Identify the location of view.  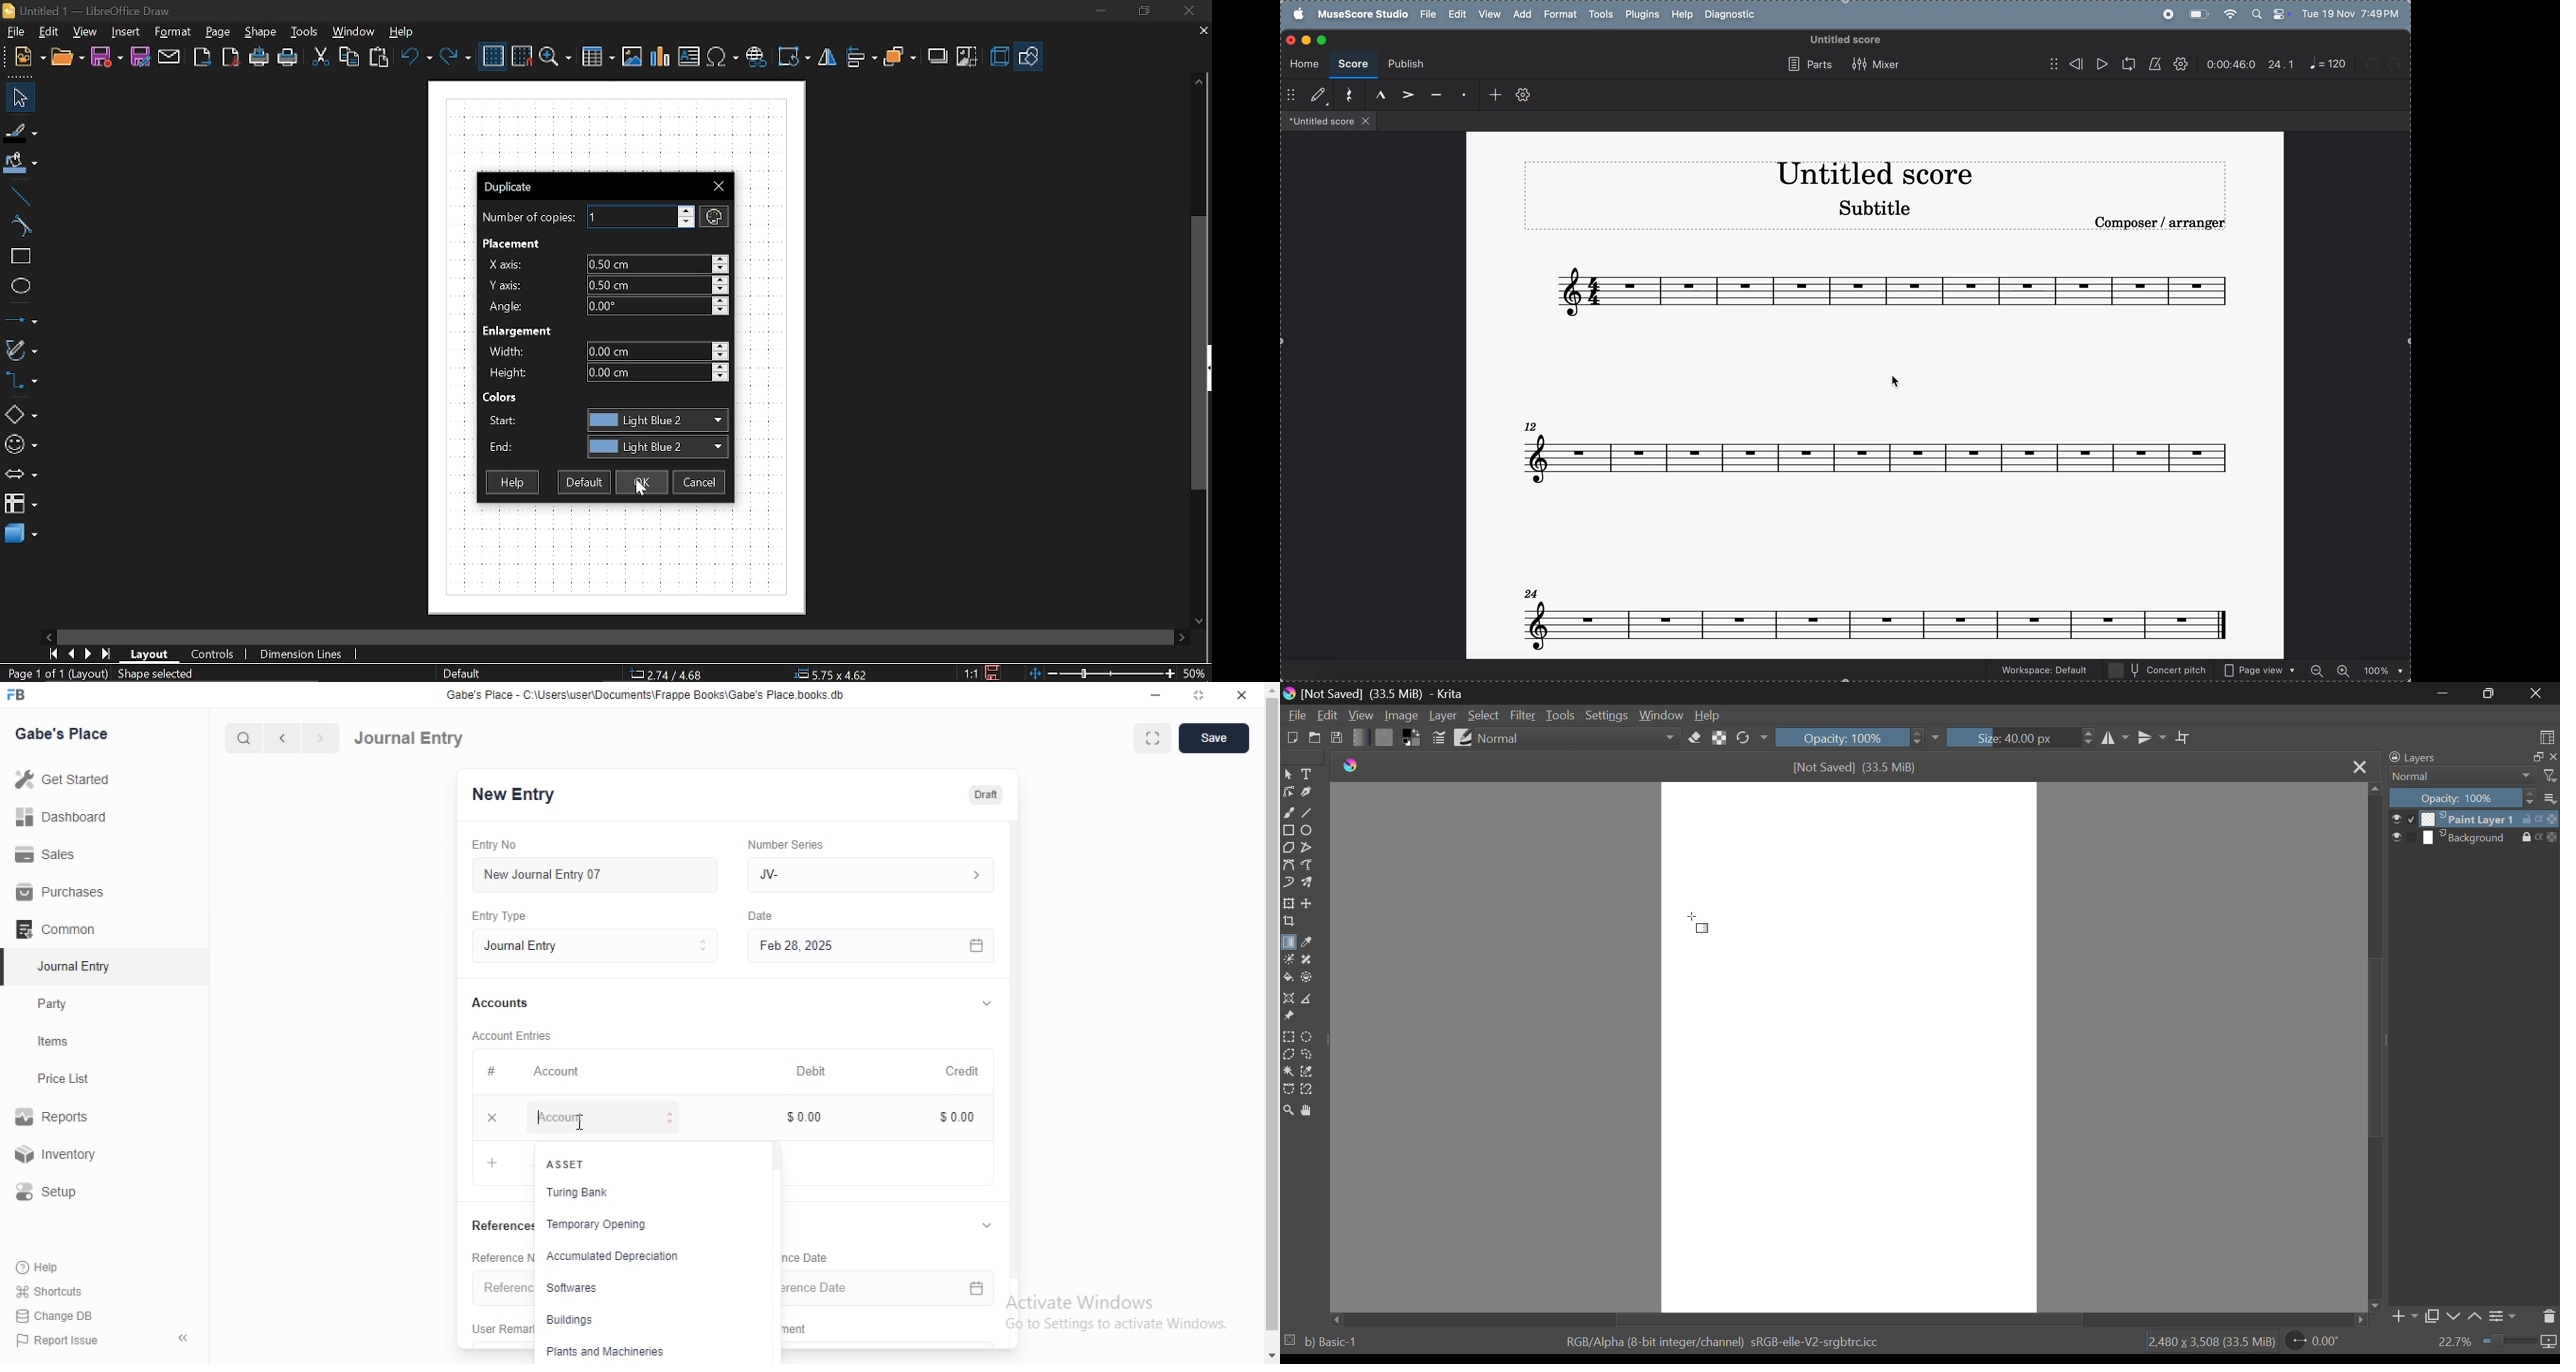
(1489, 15).